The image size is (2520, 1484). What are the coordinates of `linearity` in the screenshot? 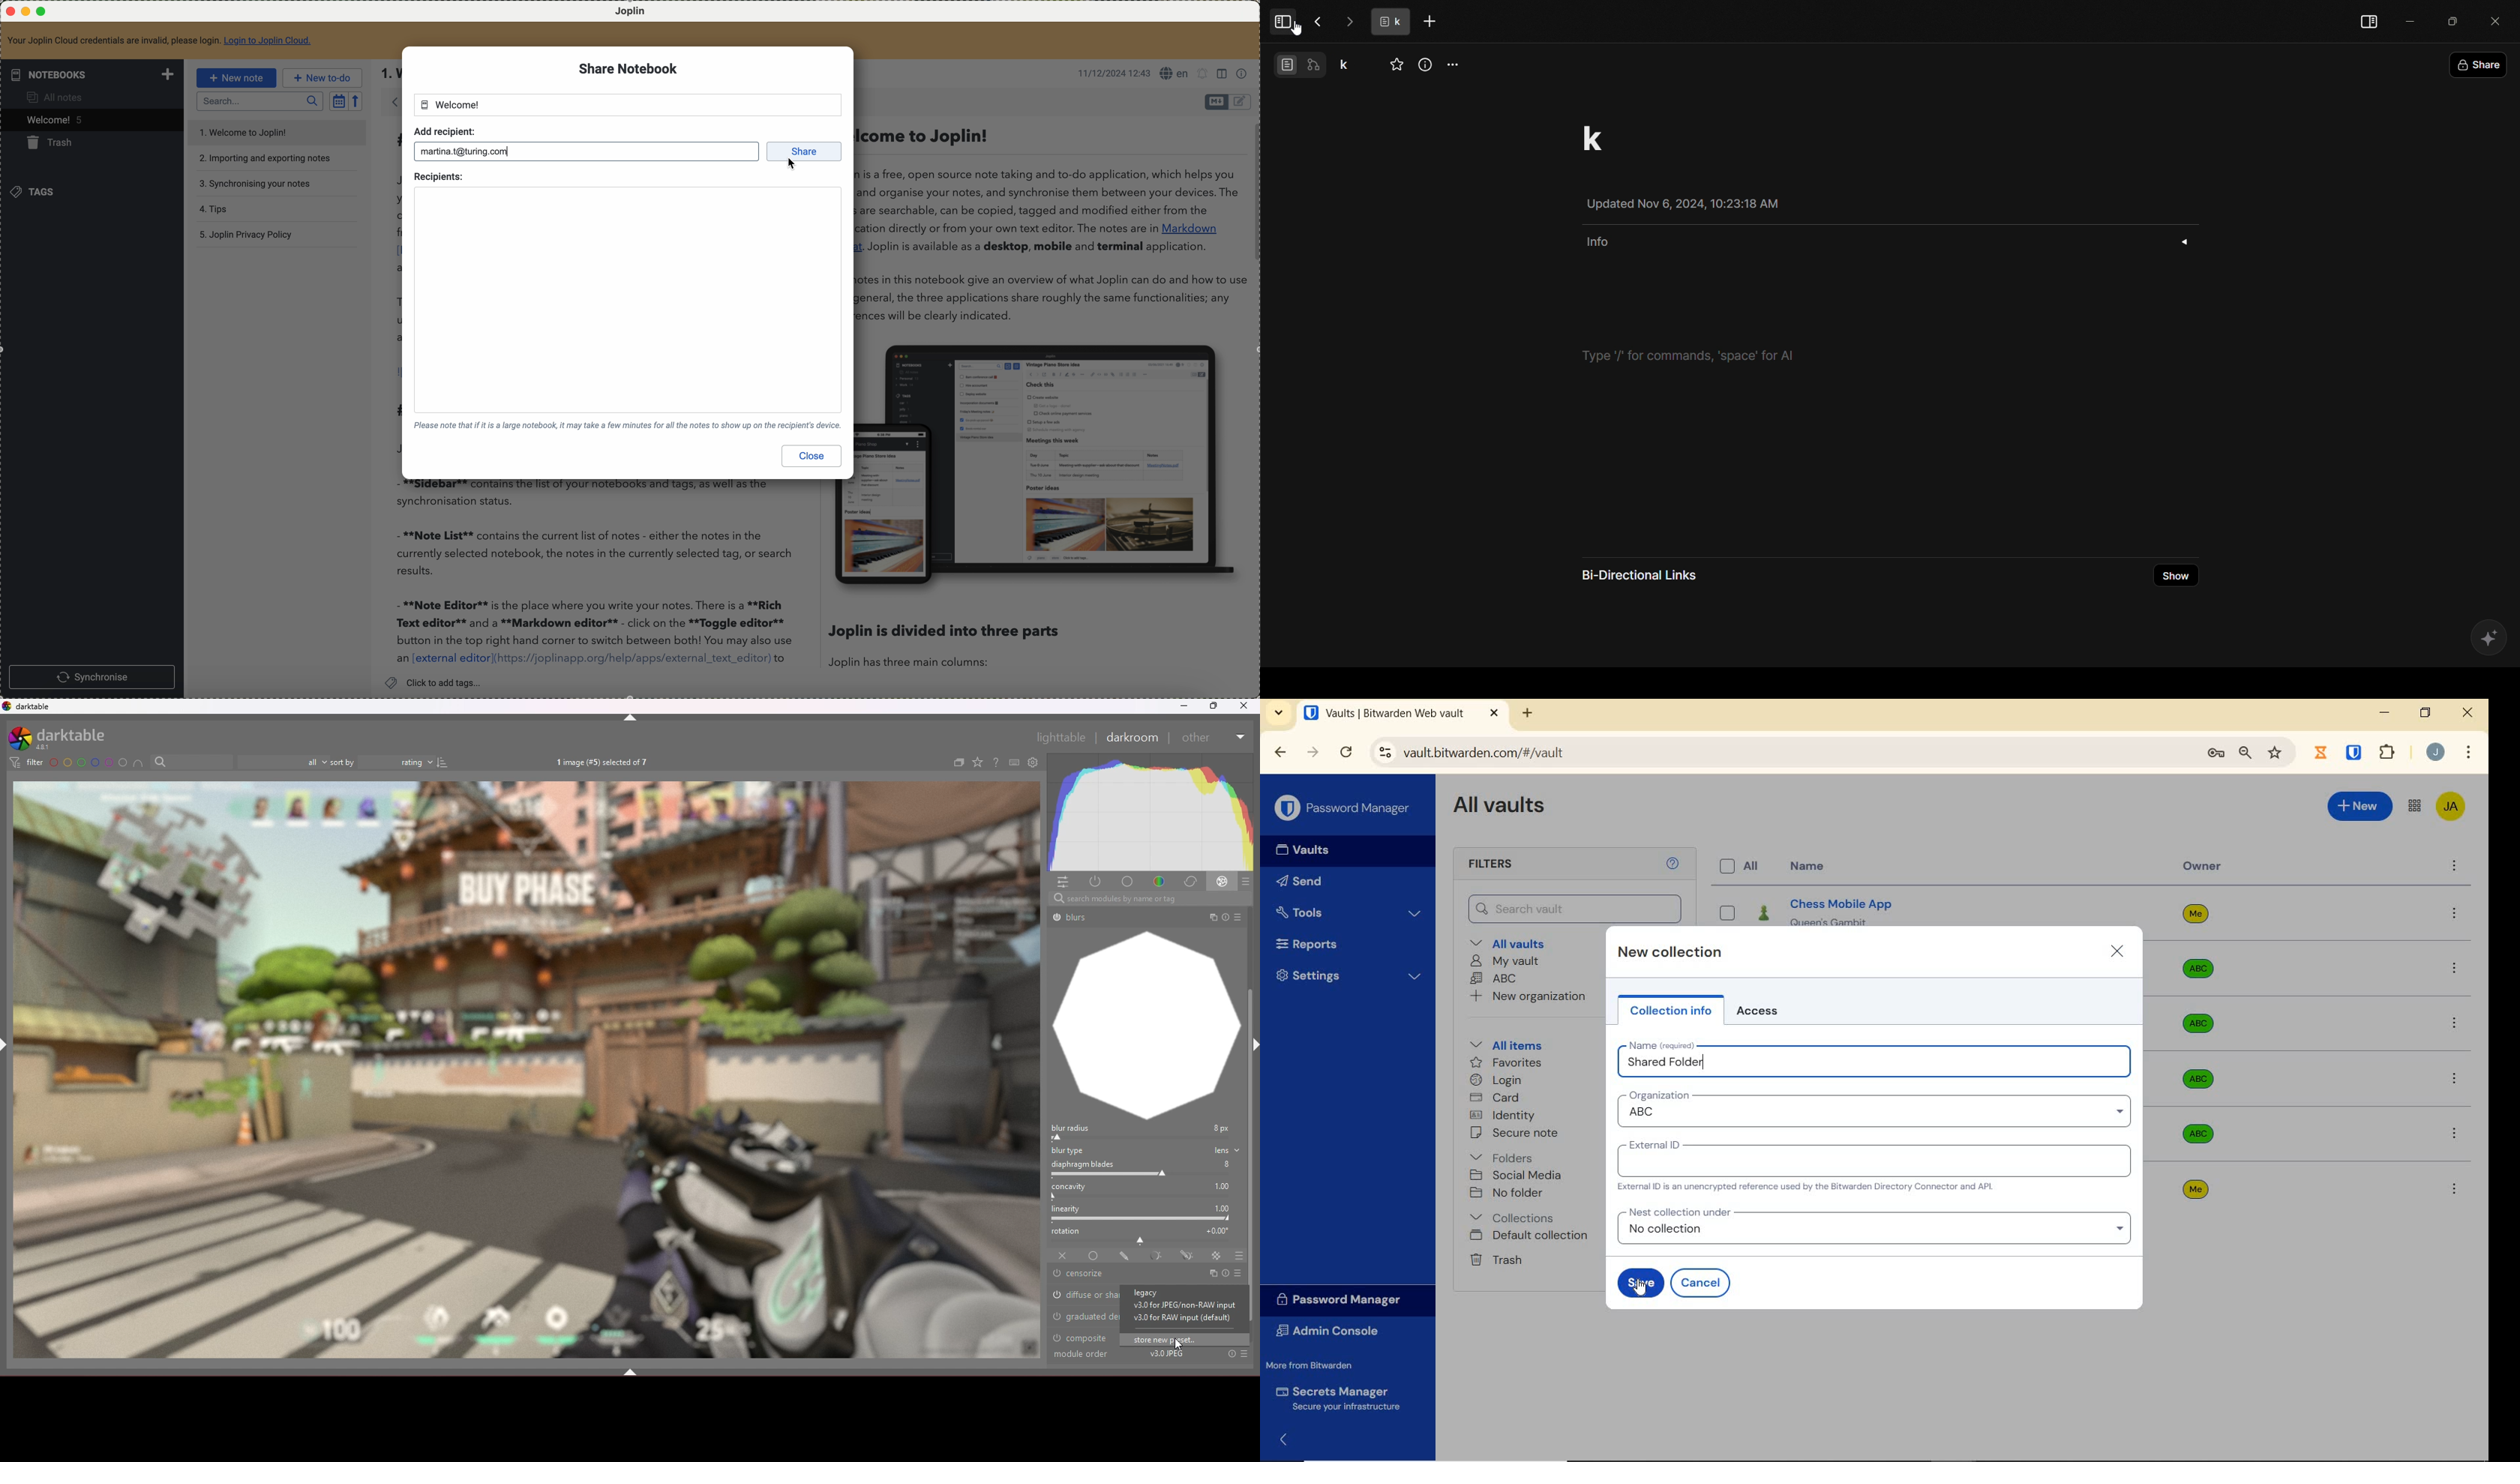 It's located at (1146, 1214).